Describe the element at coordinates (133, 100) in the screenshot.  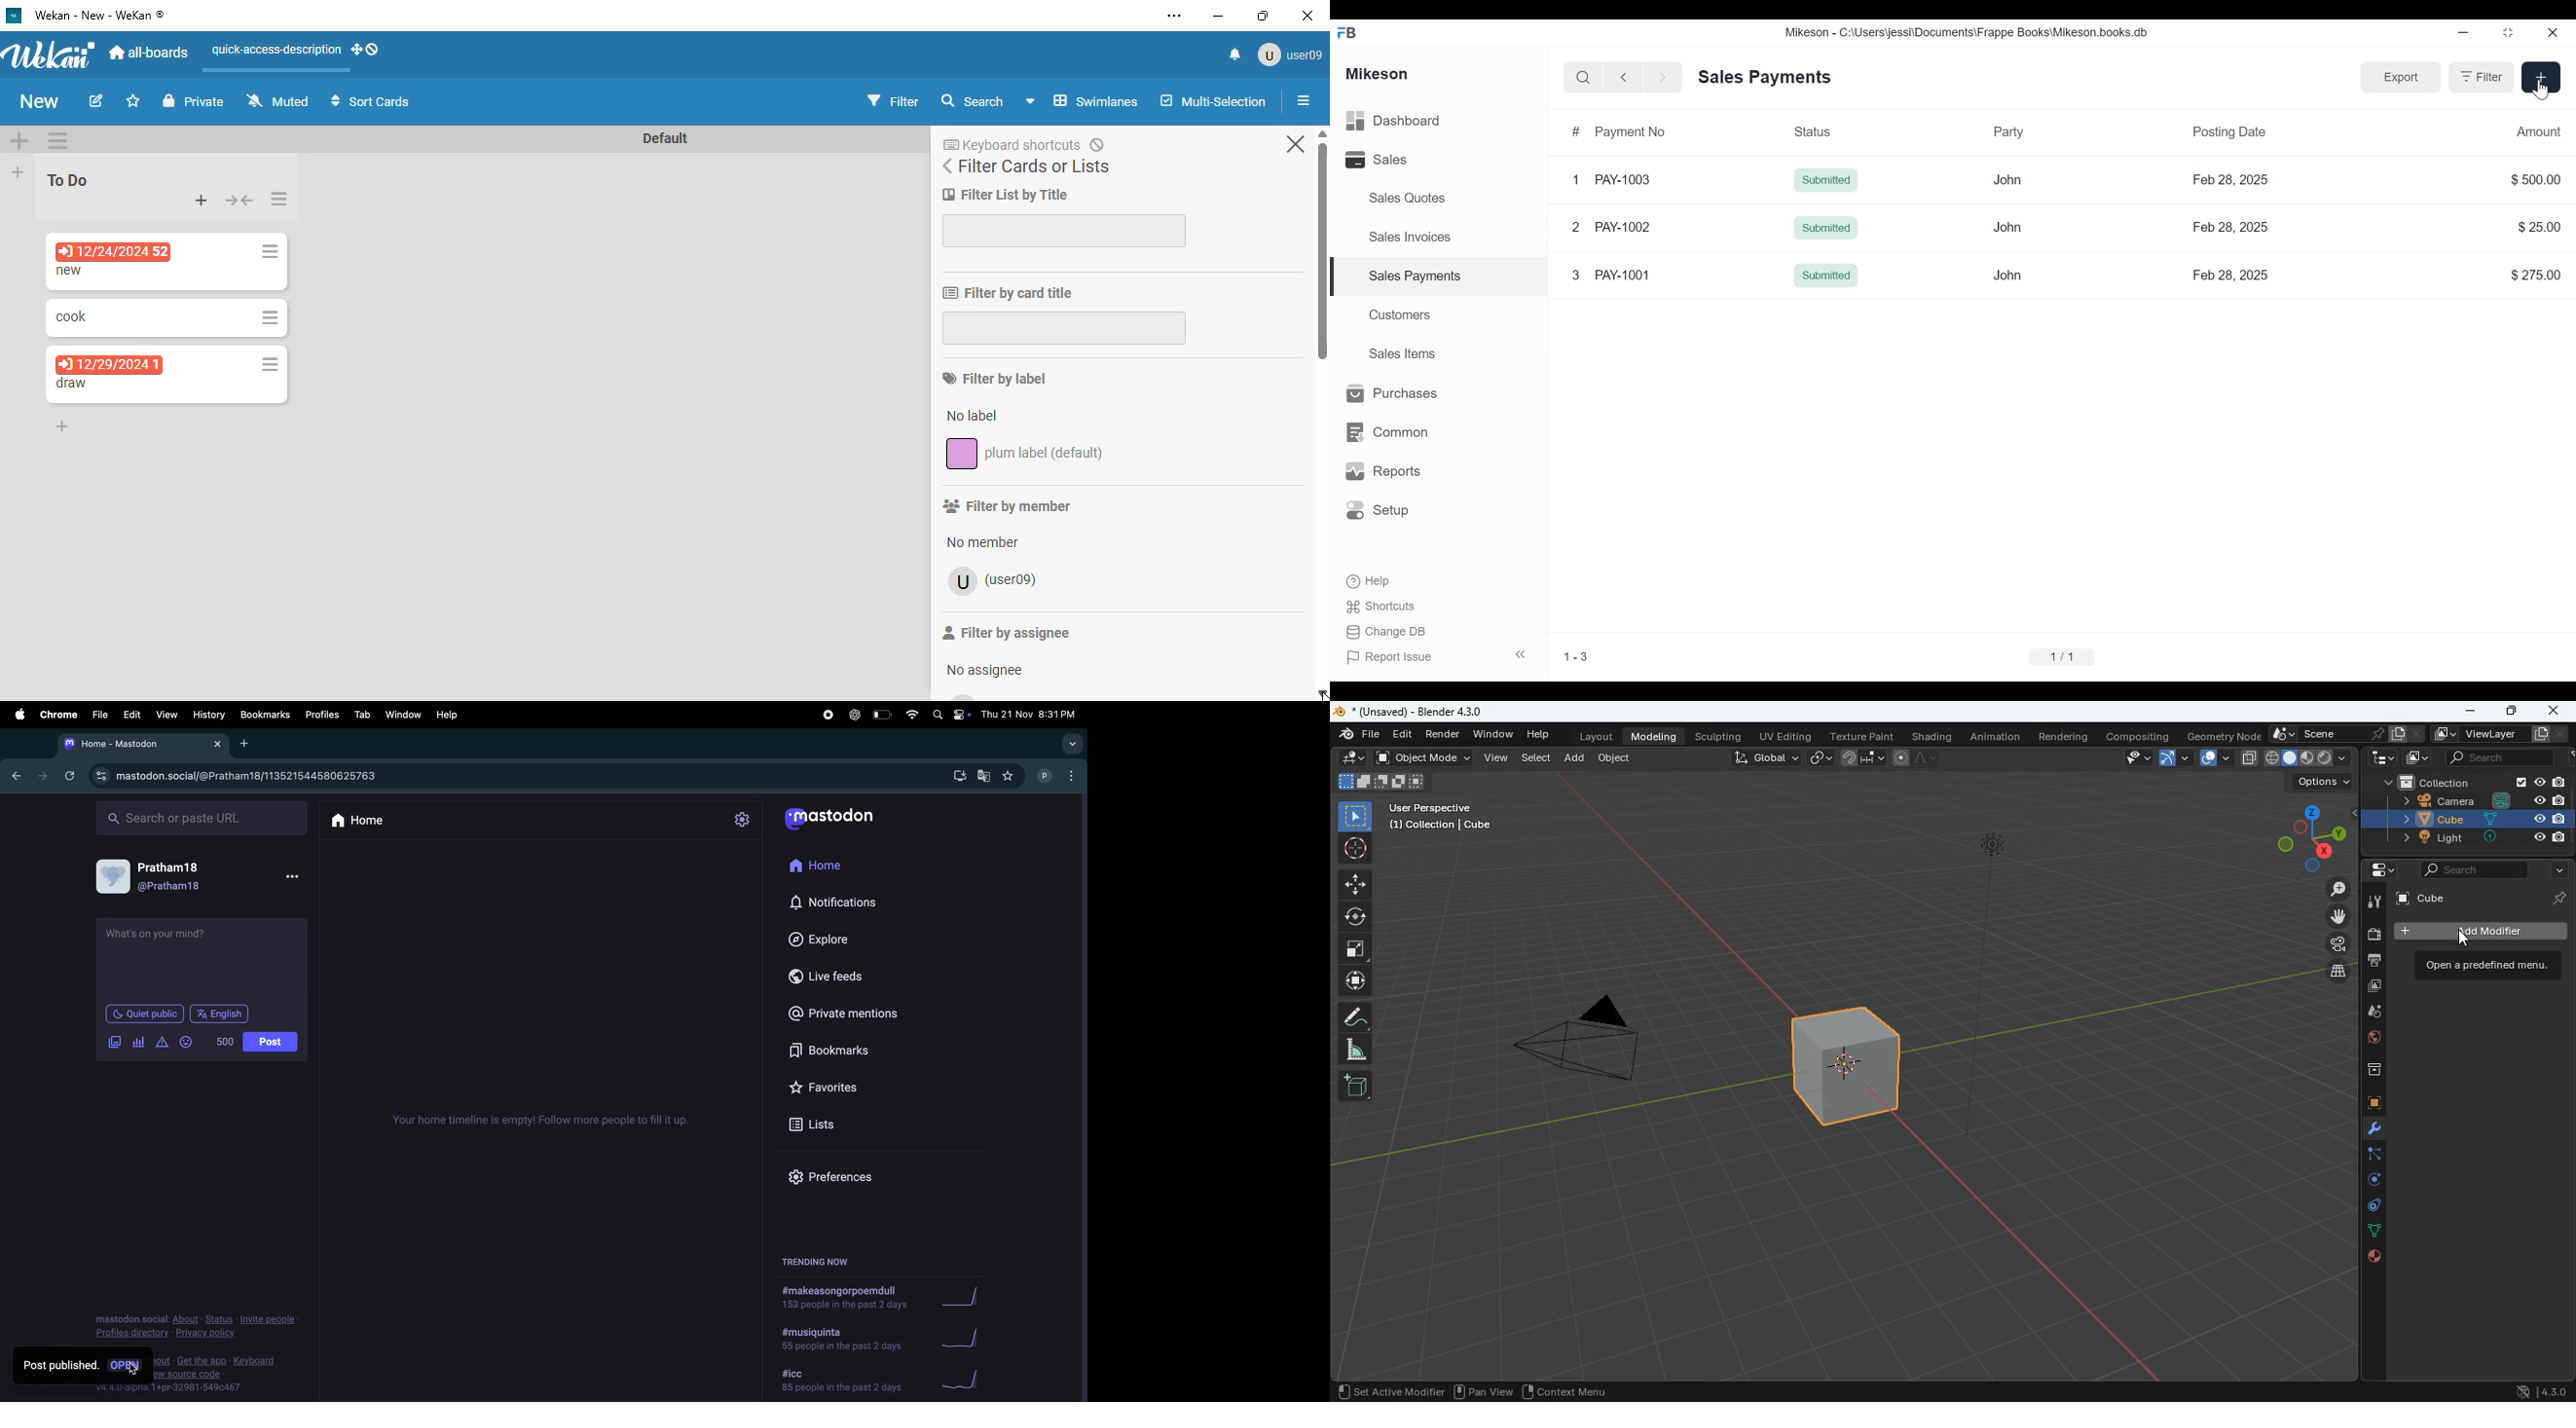
I see `click to star this board` at that location.